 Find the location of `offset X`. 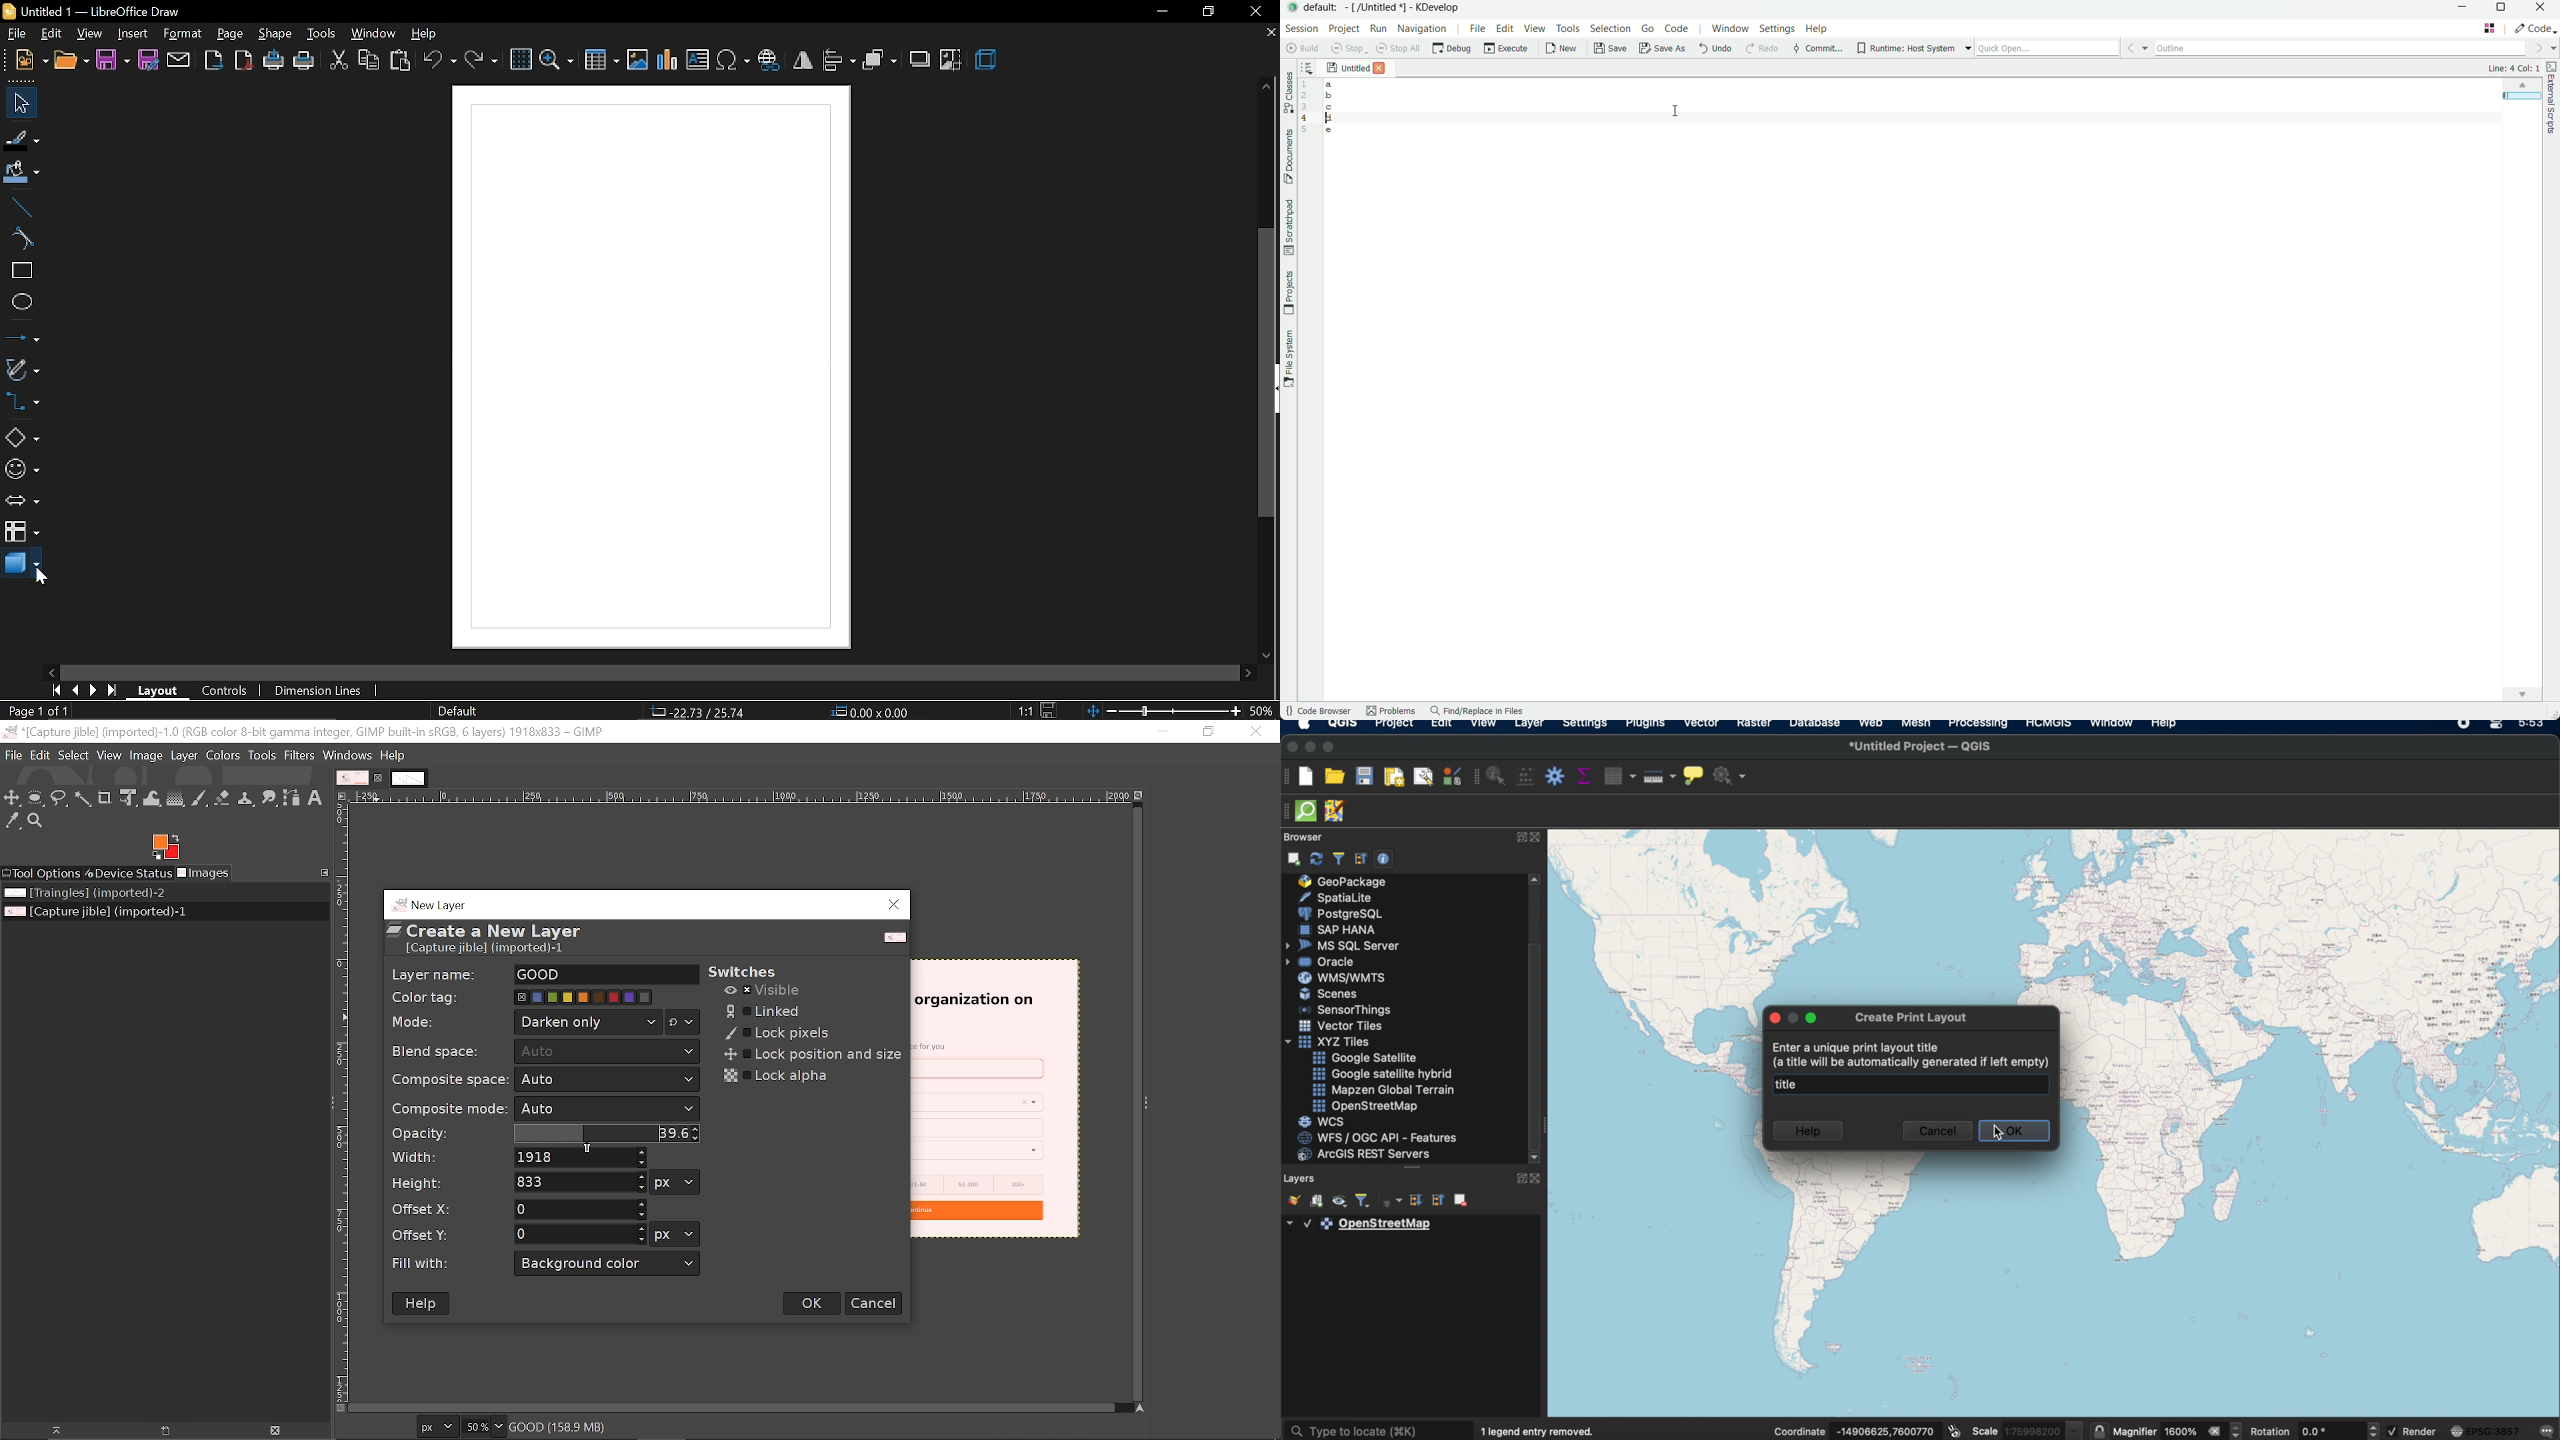

offset X is located at coordinates (579, 1208).